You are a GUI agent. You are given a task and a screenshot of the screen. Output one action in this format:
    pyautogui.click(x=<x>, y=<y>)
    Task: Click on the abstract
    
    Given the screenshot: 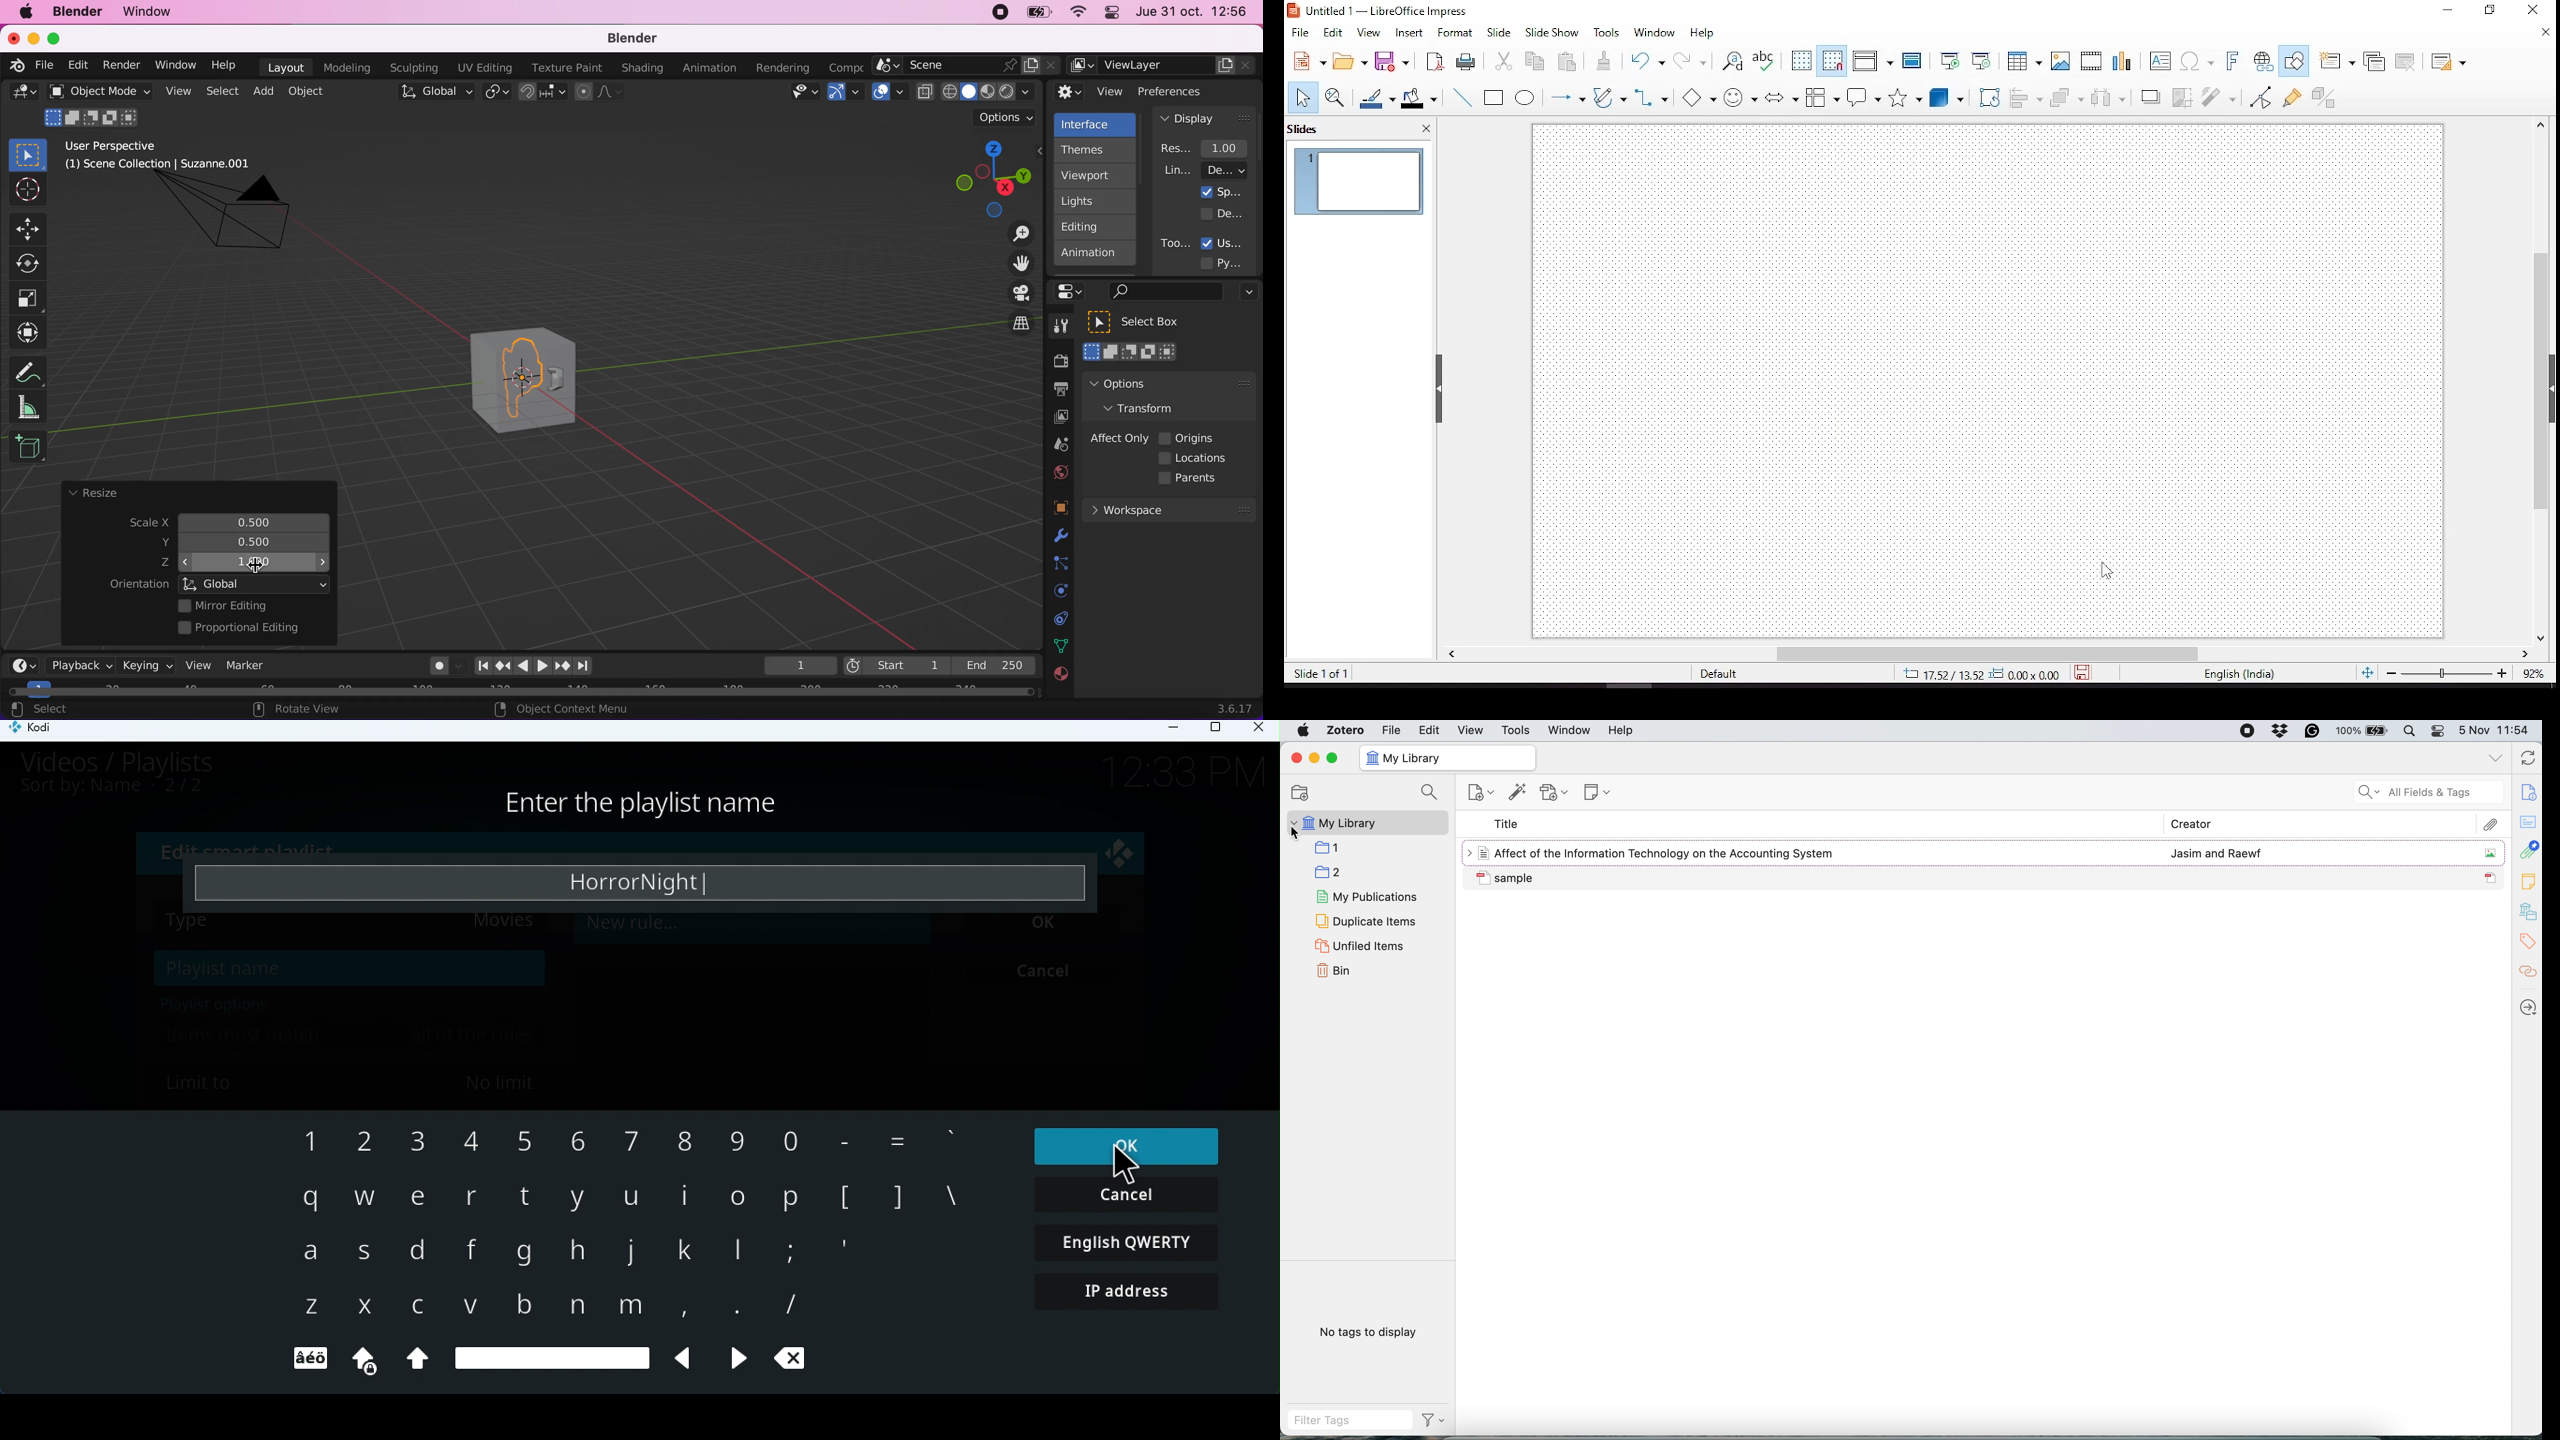 What is the action you would take?
    pyautogui.click(x=2527, y=822)
    